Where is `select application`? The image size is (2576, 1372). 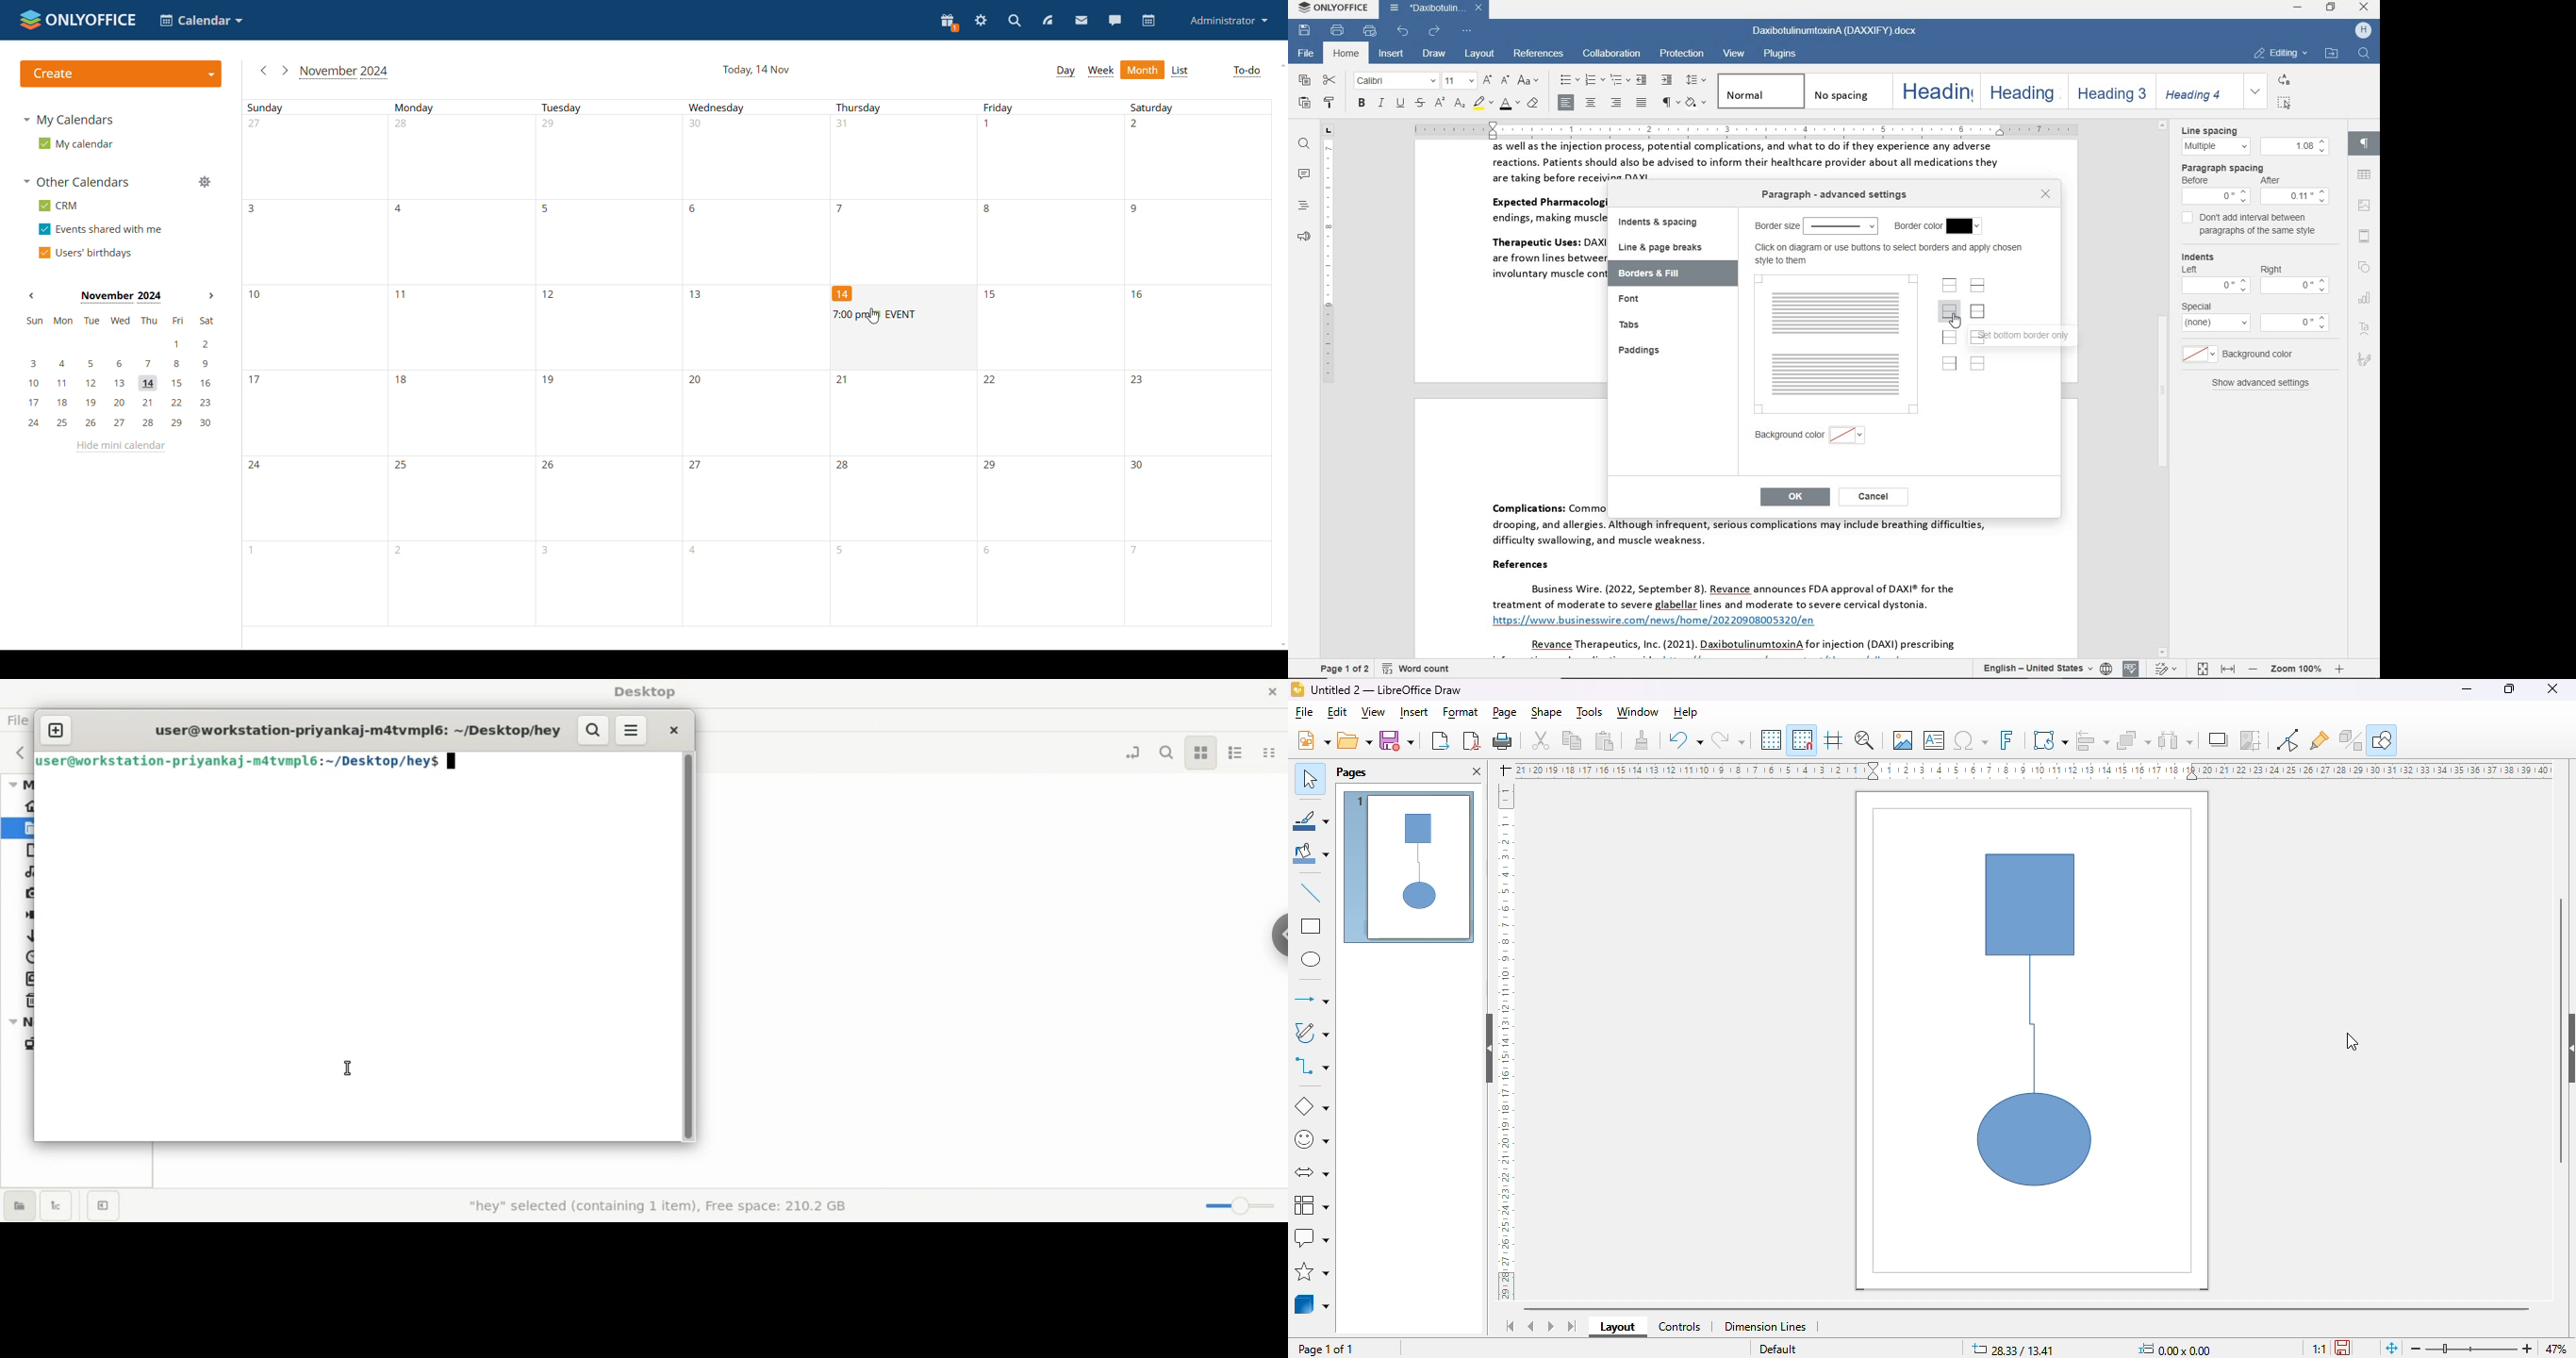
select application is located at coordinates (201, 20).